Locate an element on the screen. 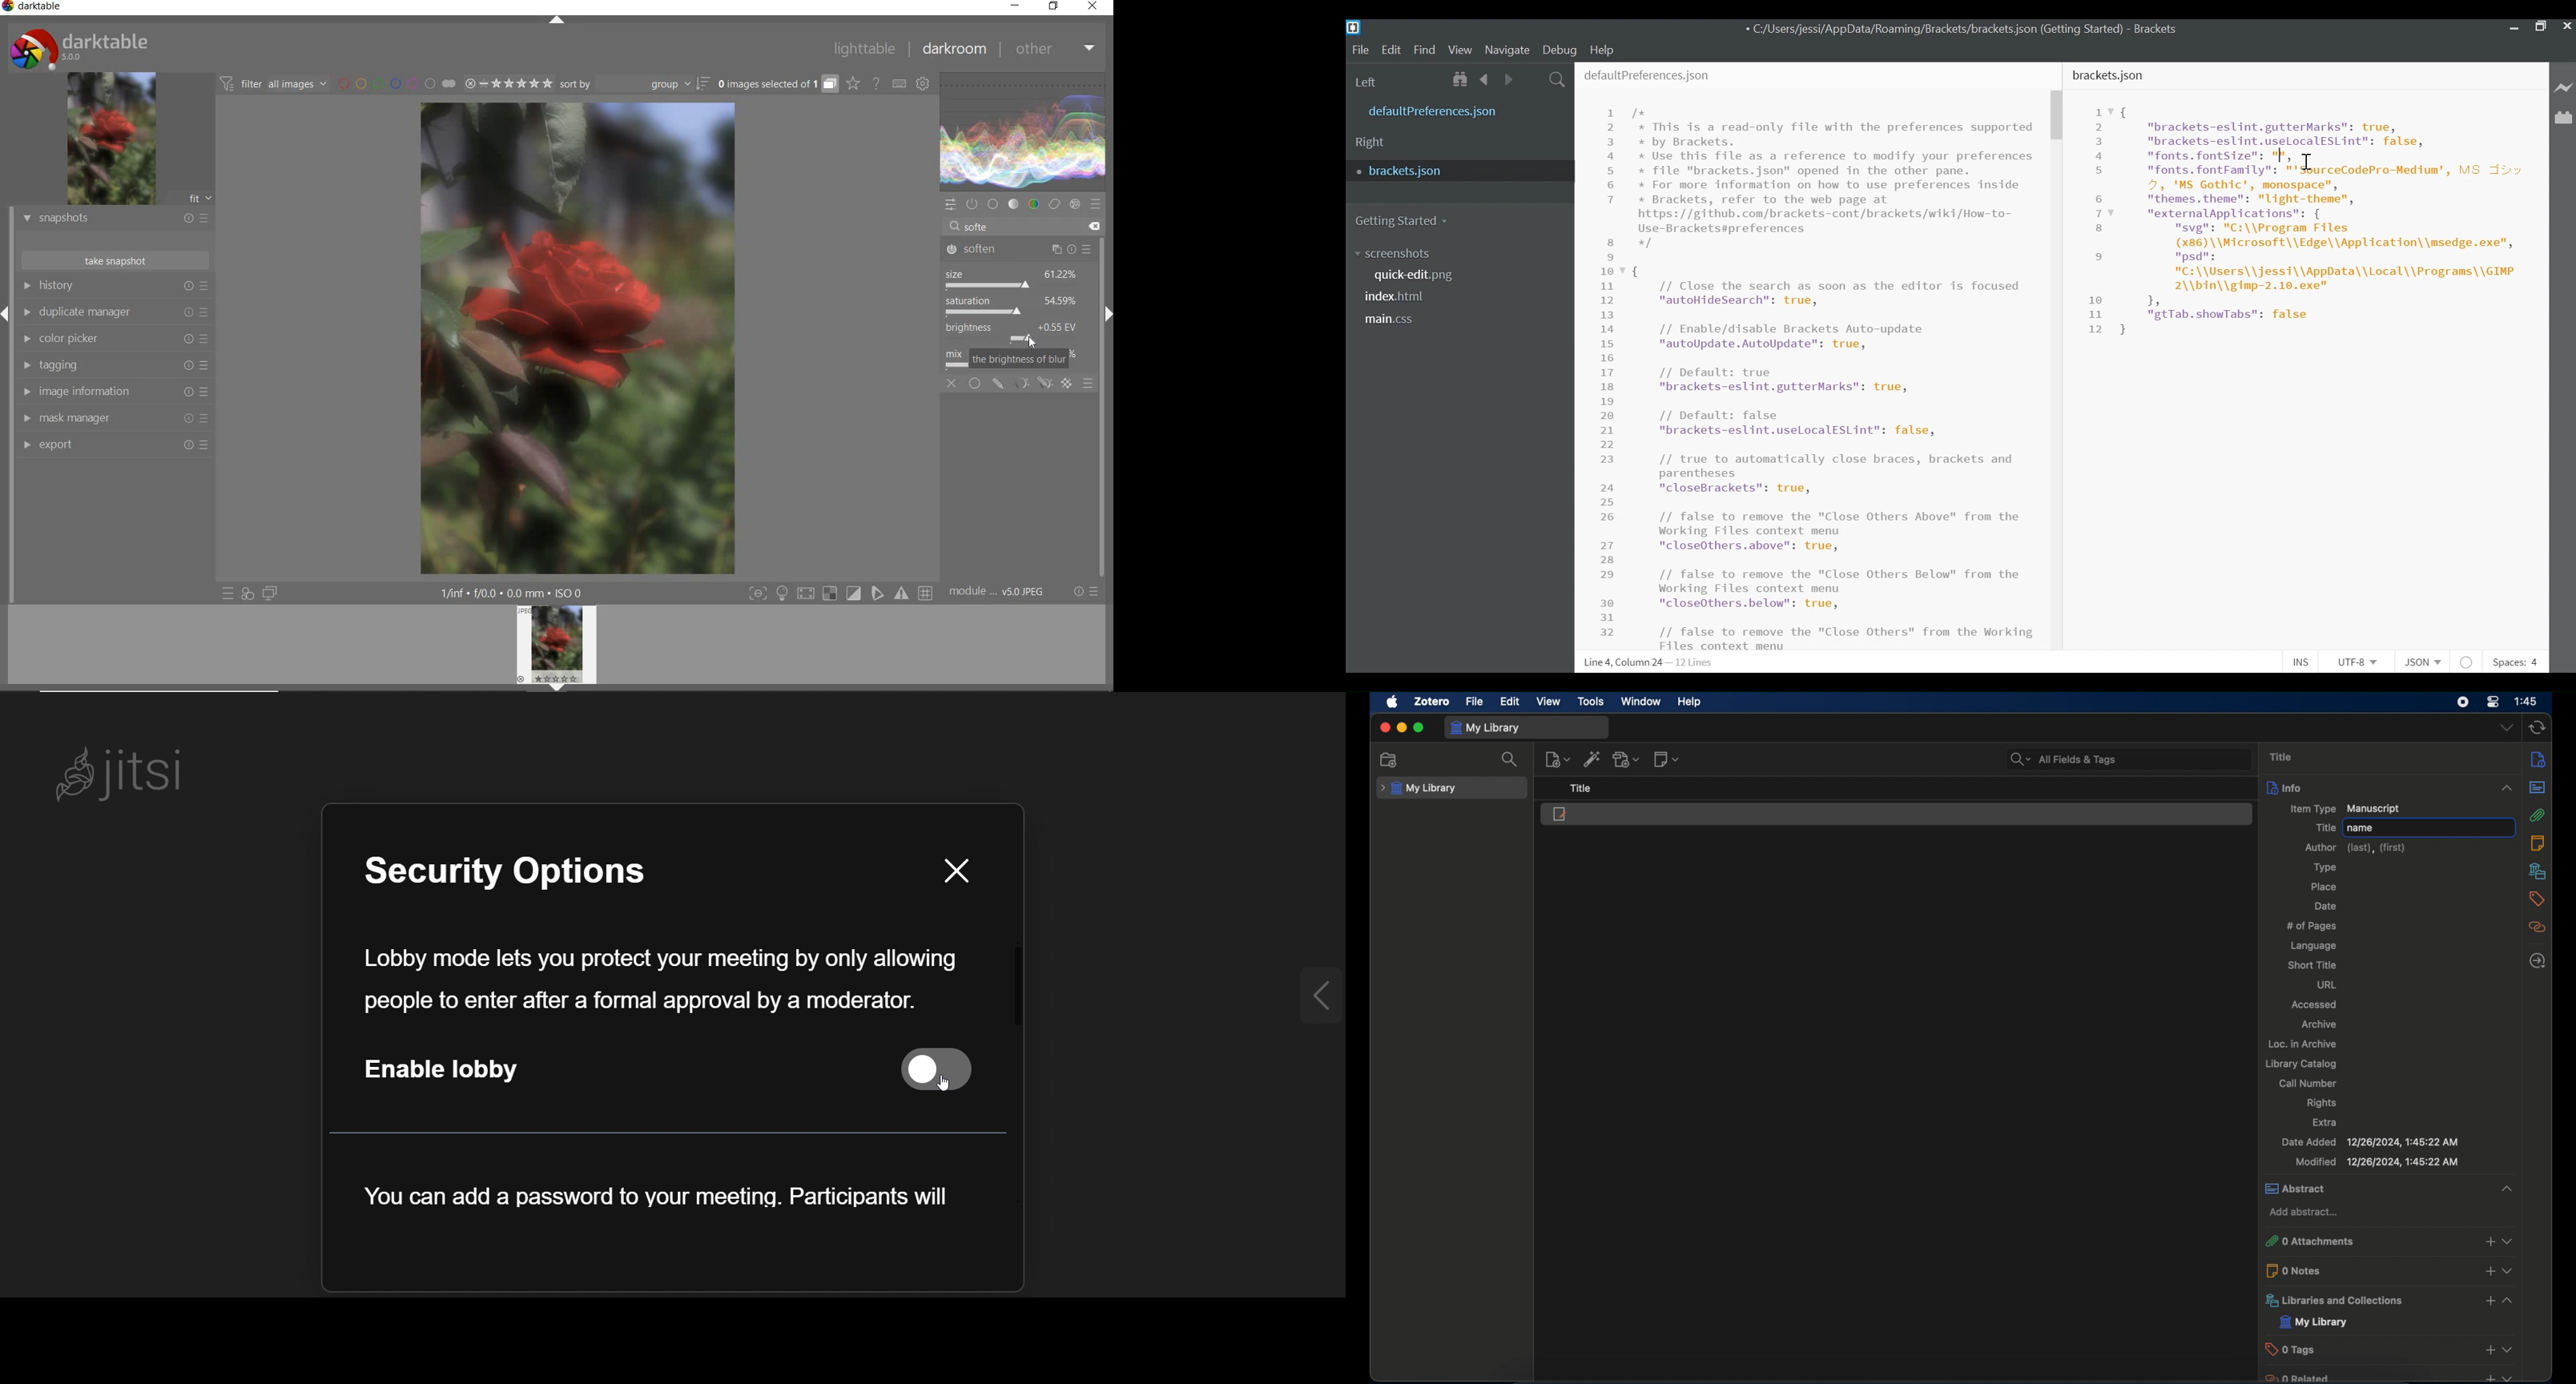  waveform is located at coordinates (1023, 130).